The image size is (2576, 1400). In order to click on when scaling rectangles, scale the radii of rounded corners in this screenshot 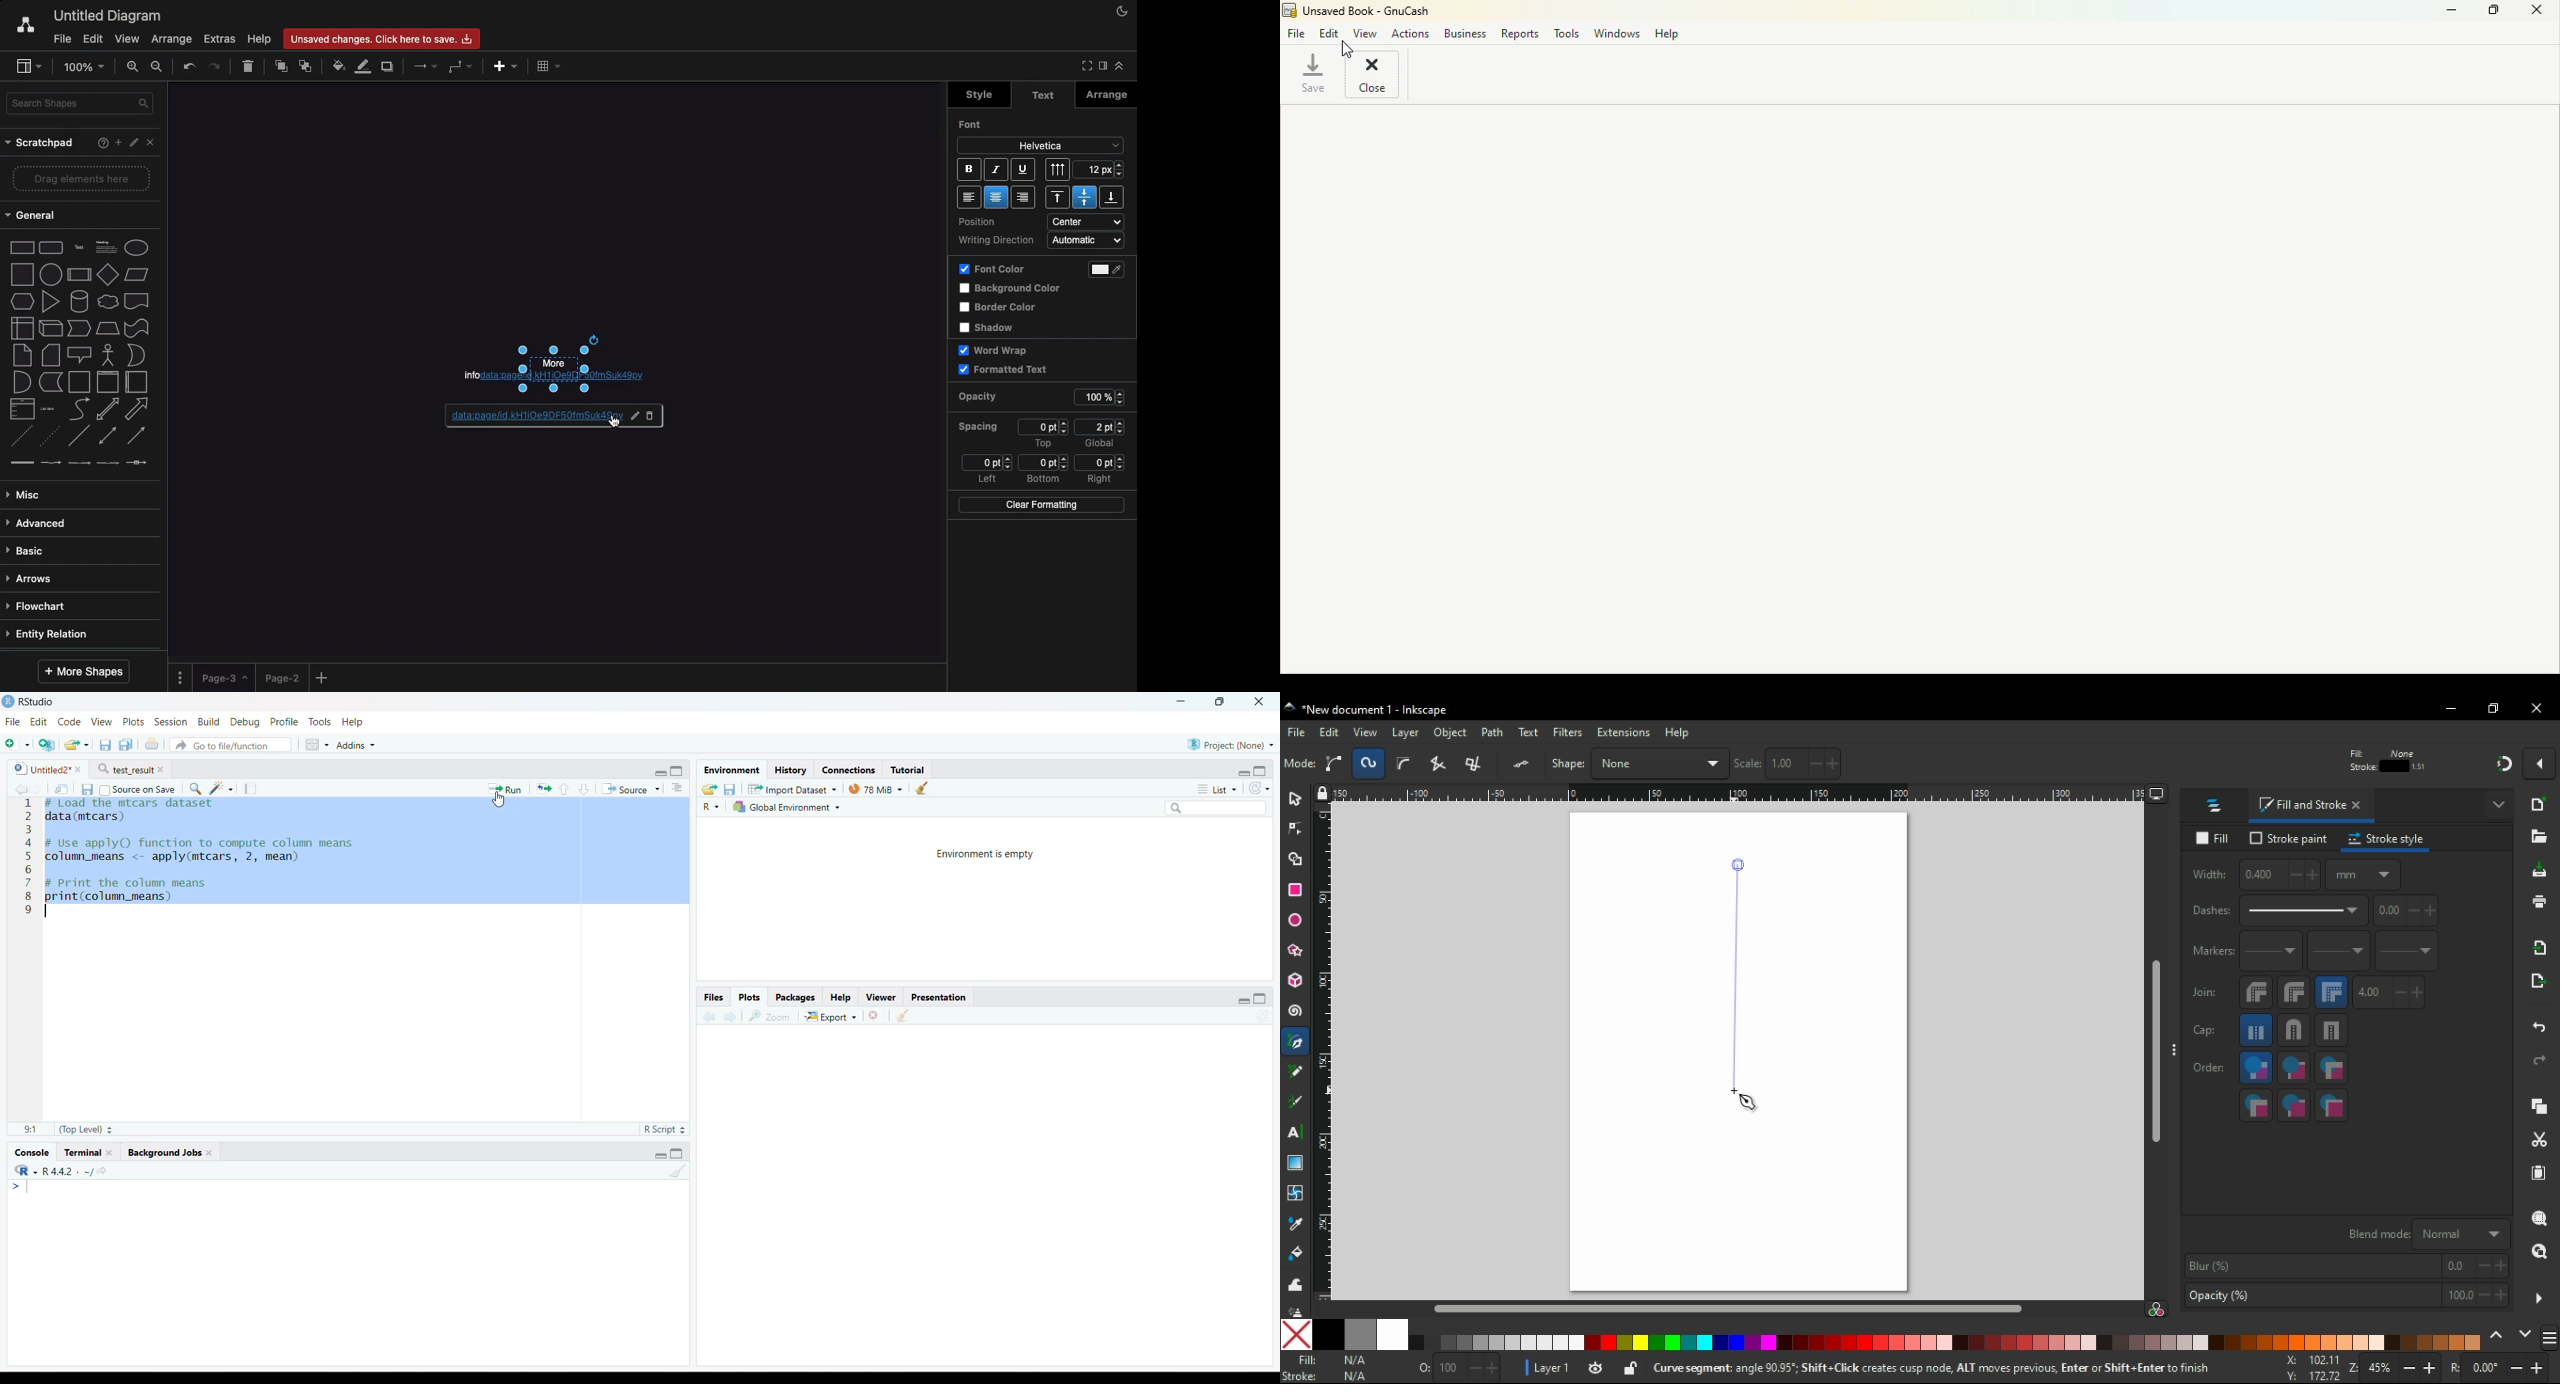, I will do `click(2384, 764)`.